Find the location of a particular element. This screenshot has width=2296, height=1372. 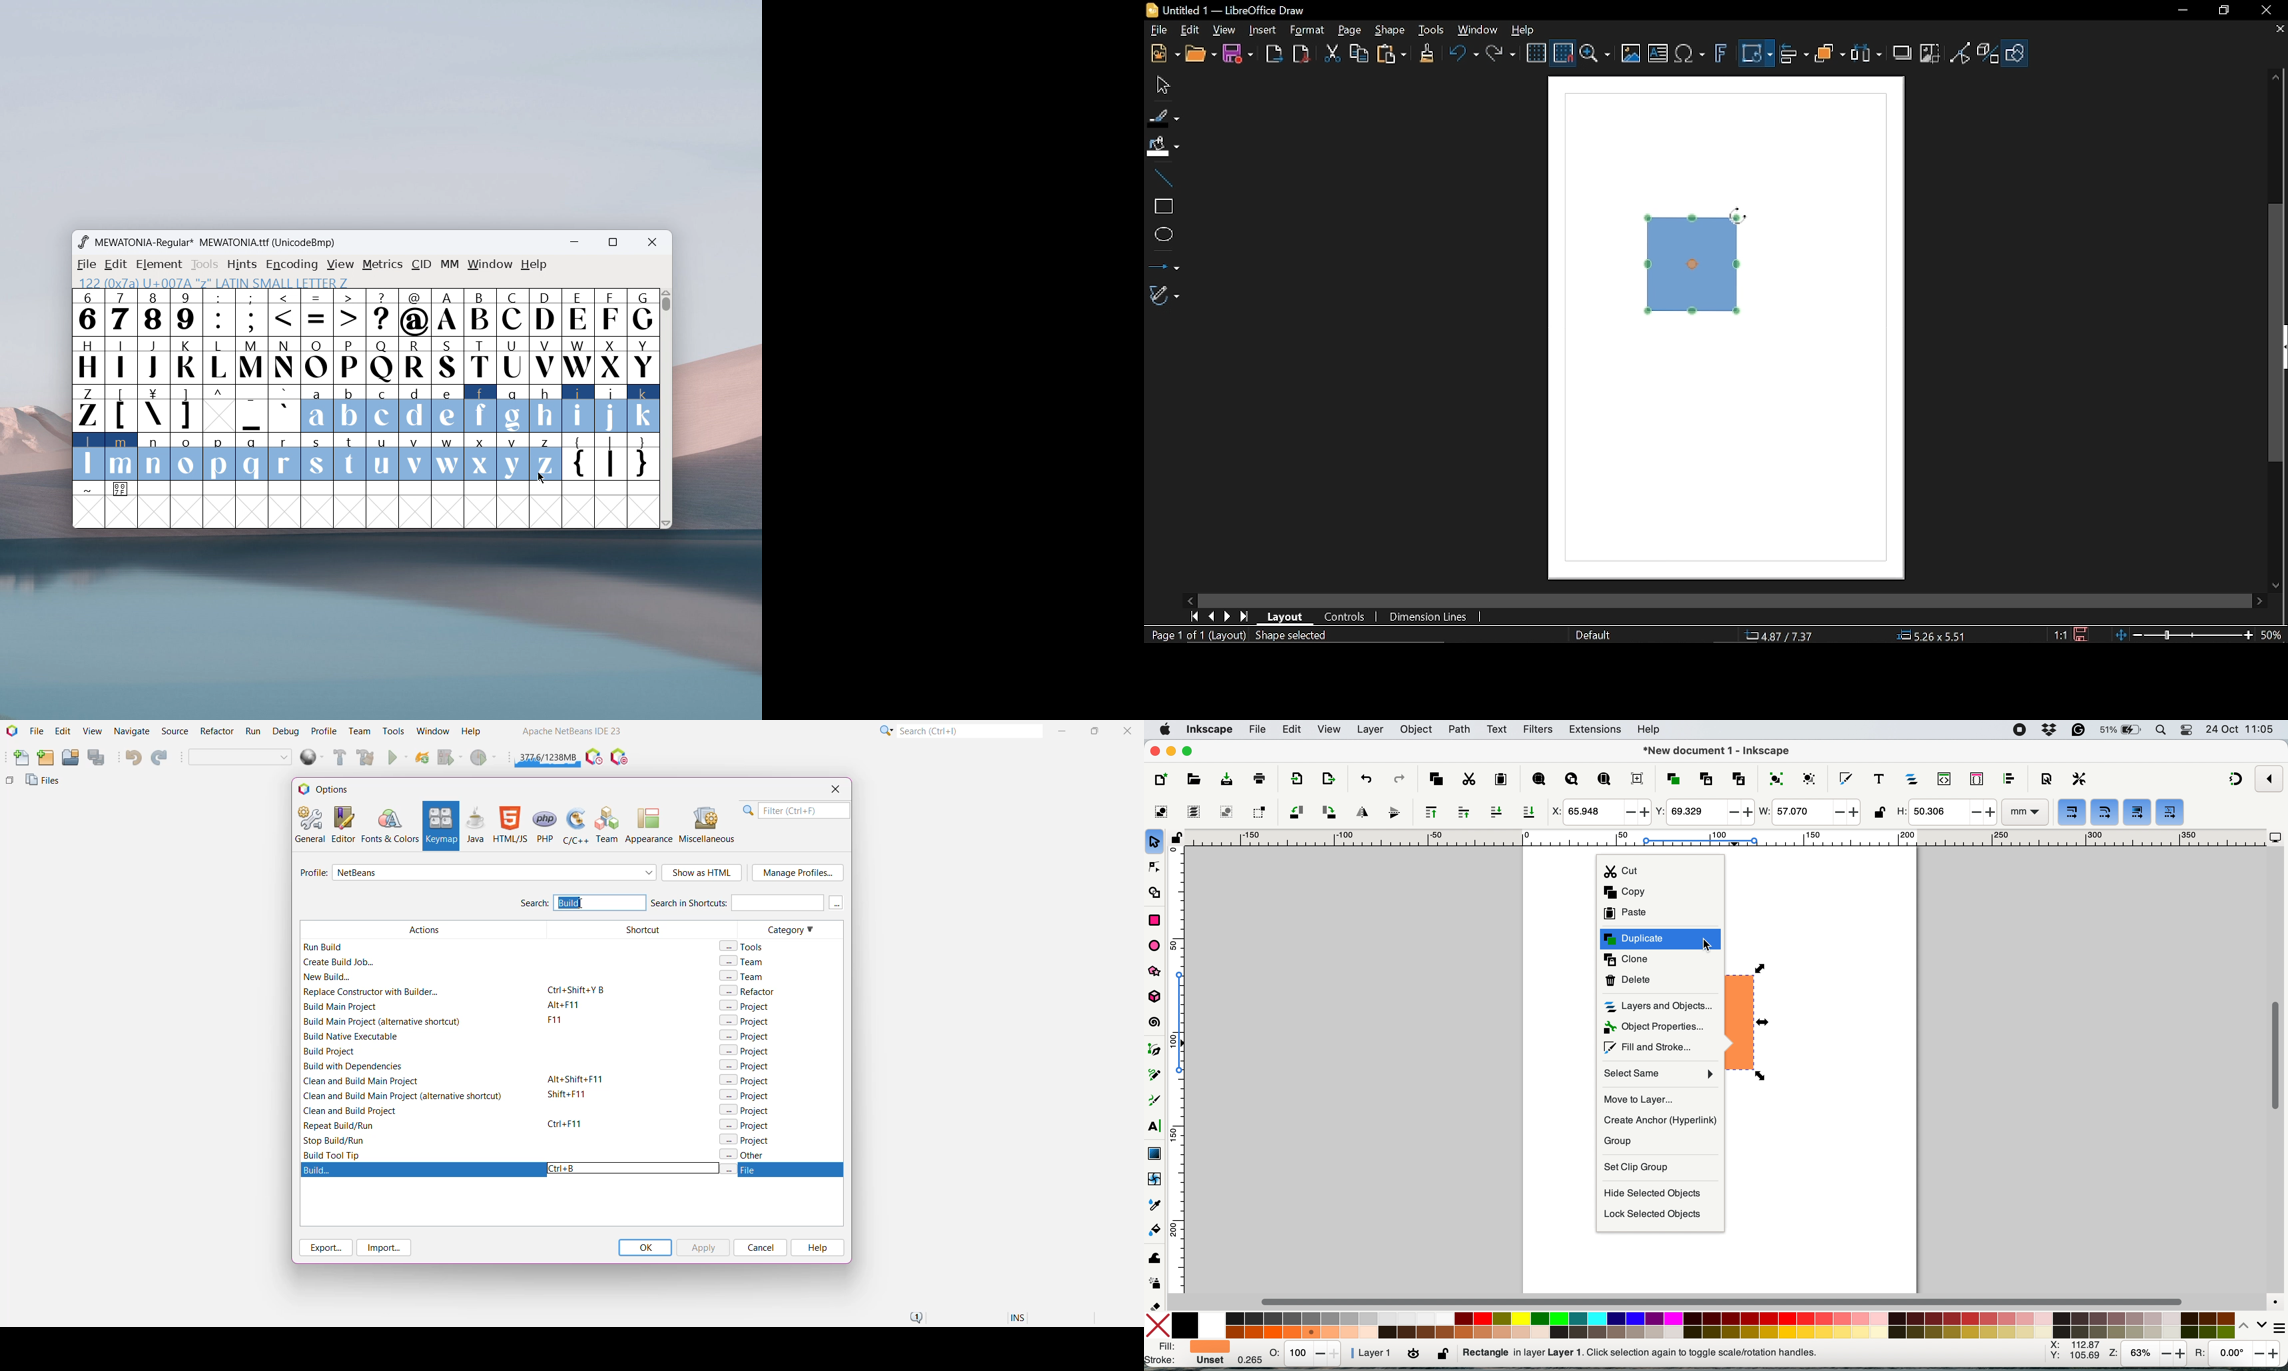

8 is located at coordinates (153, 312).